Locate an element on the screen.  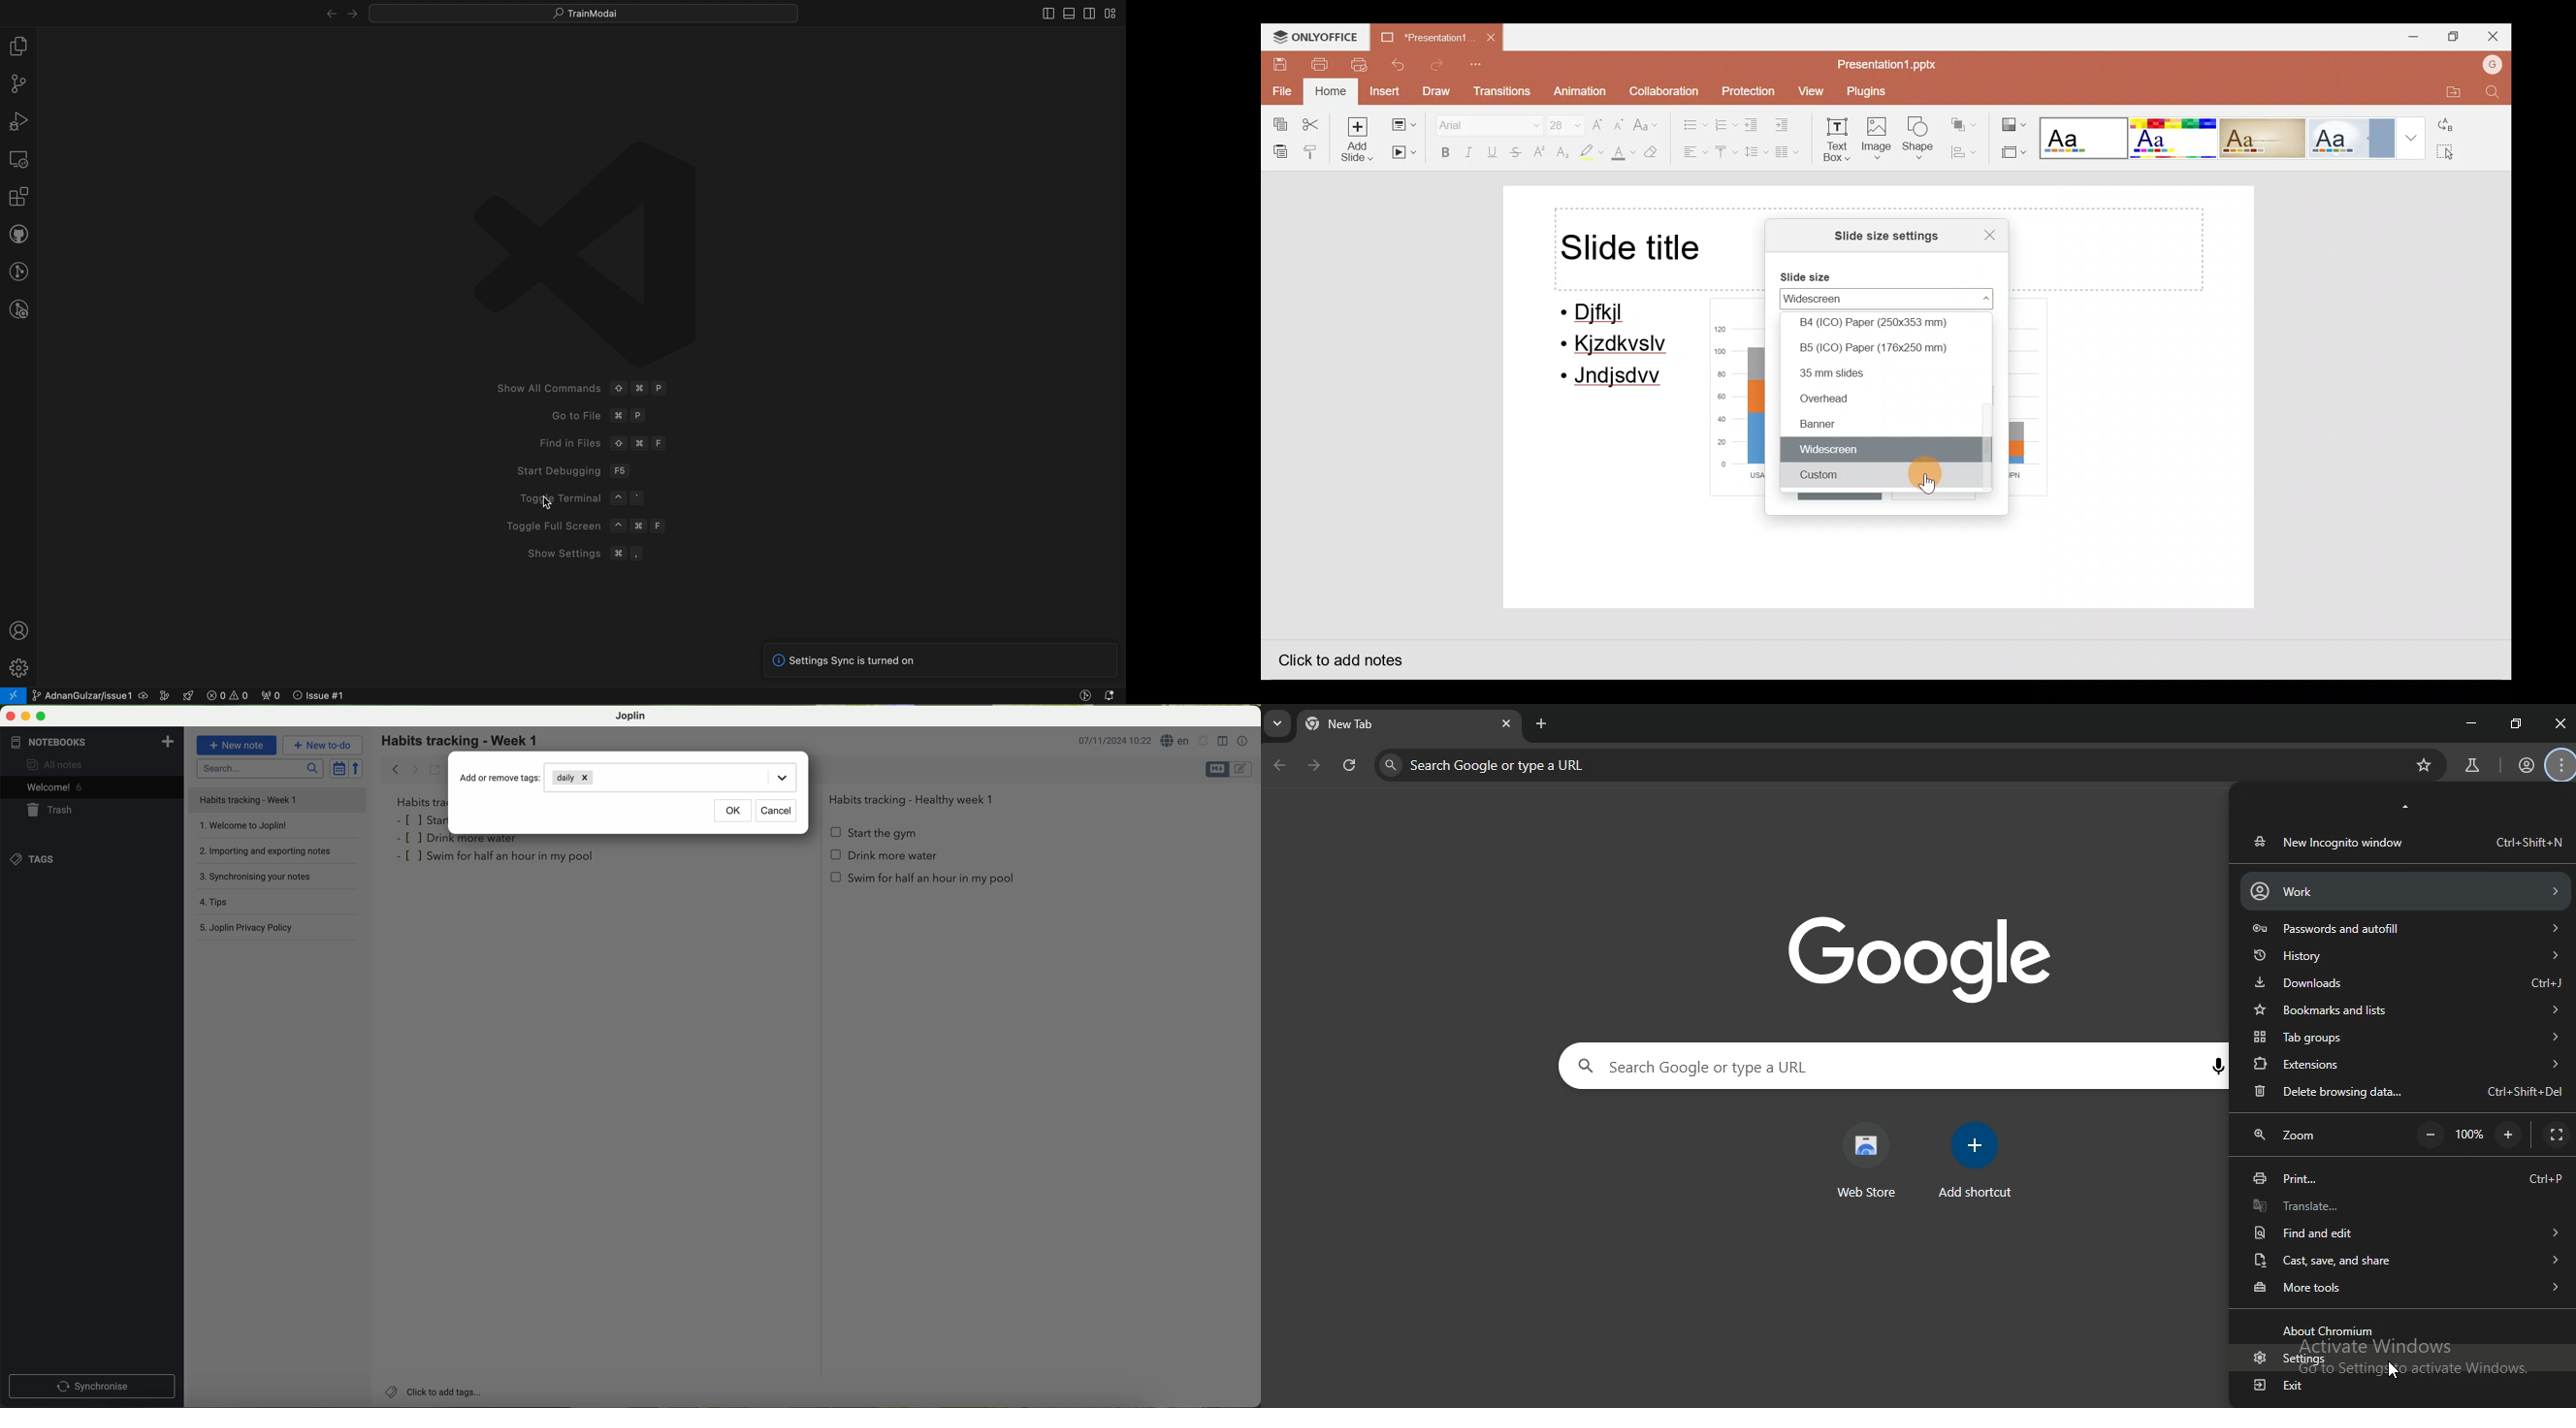
start the gym is located at coordinates (875, 833).